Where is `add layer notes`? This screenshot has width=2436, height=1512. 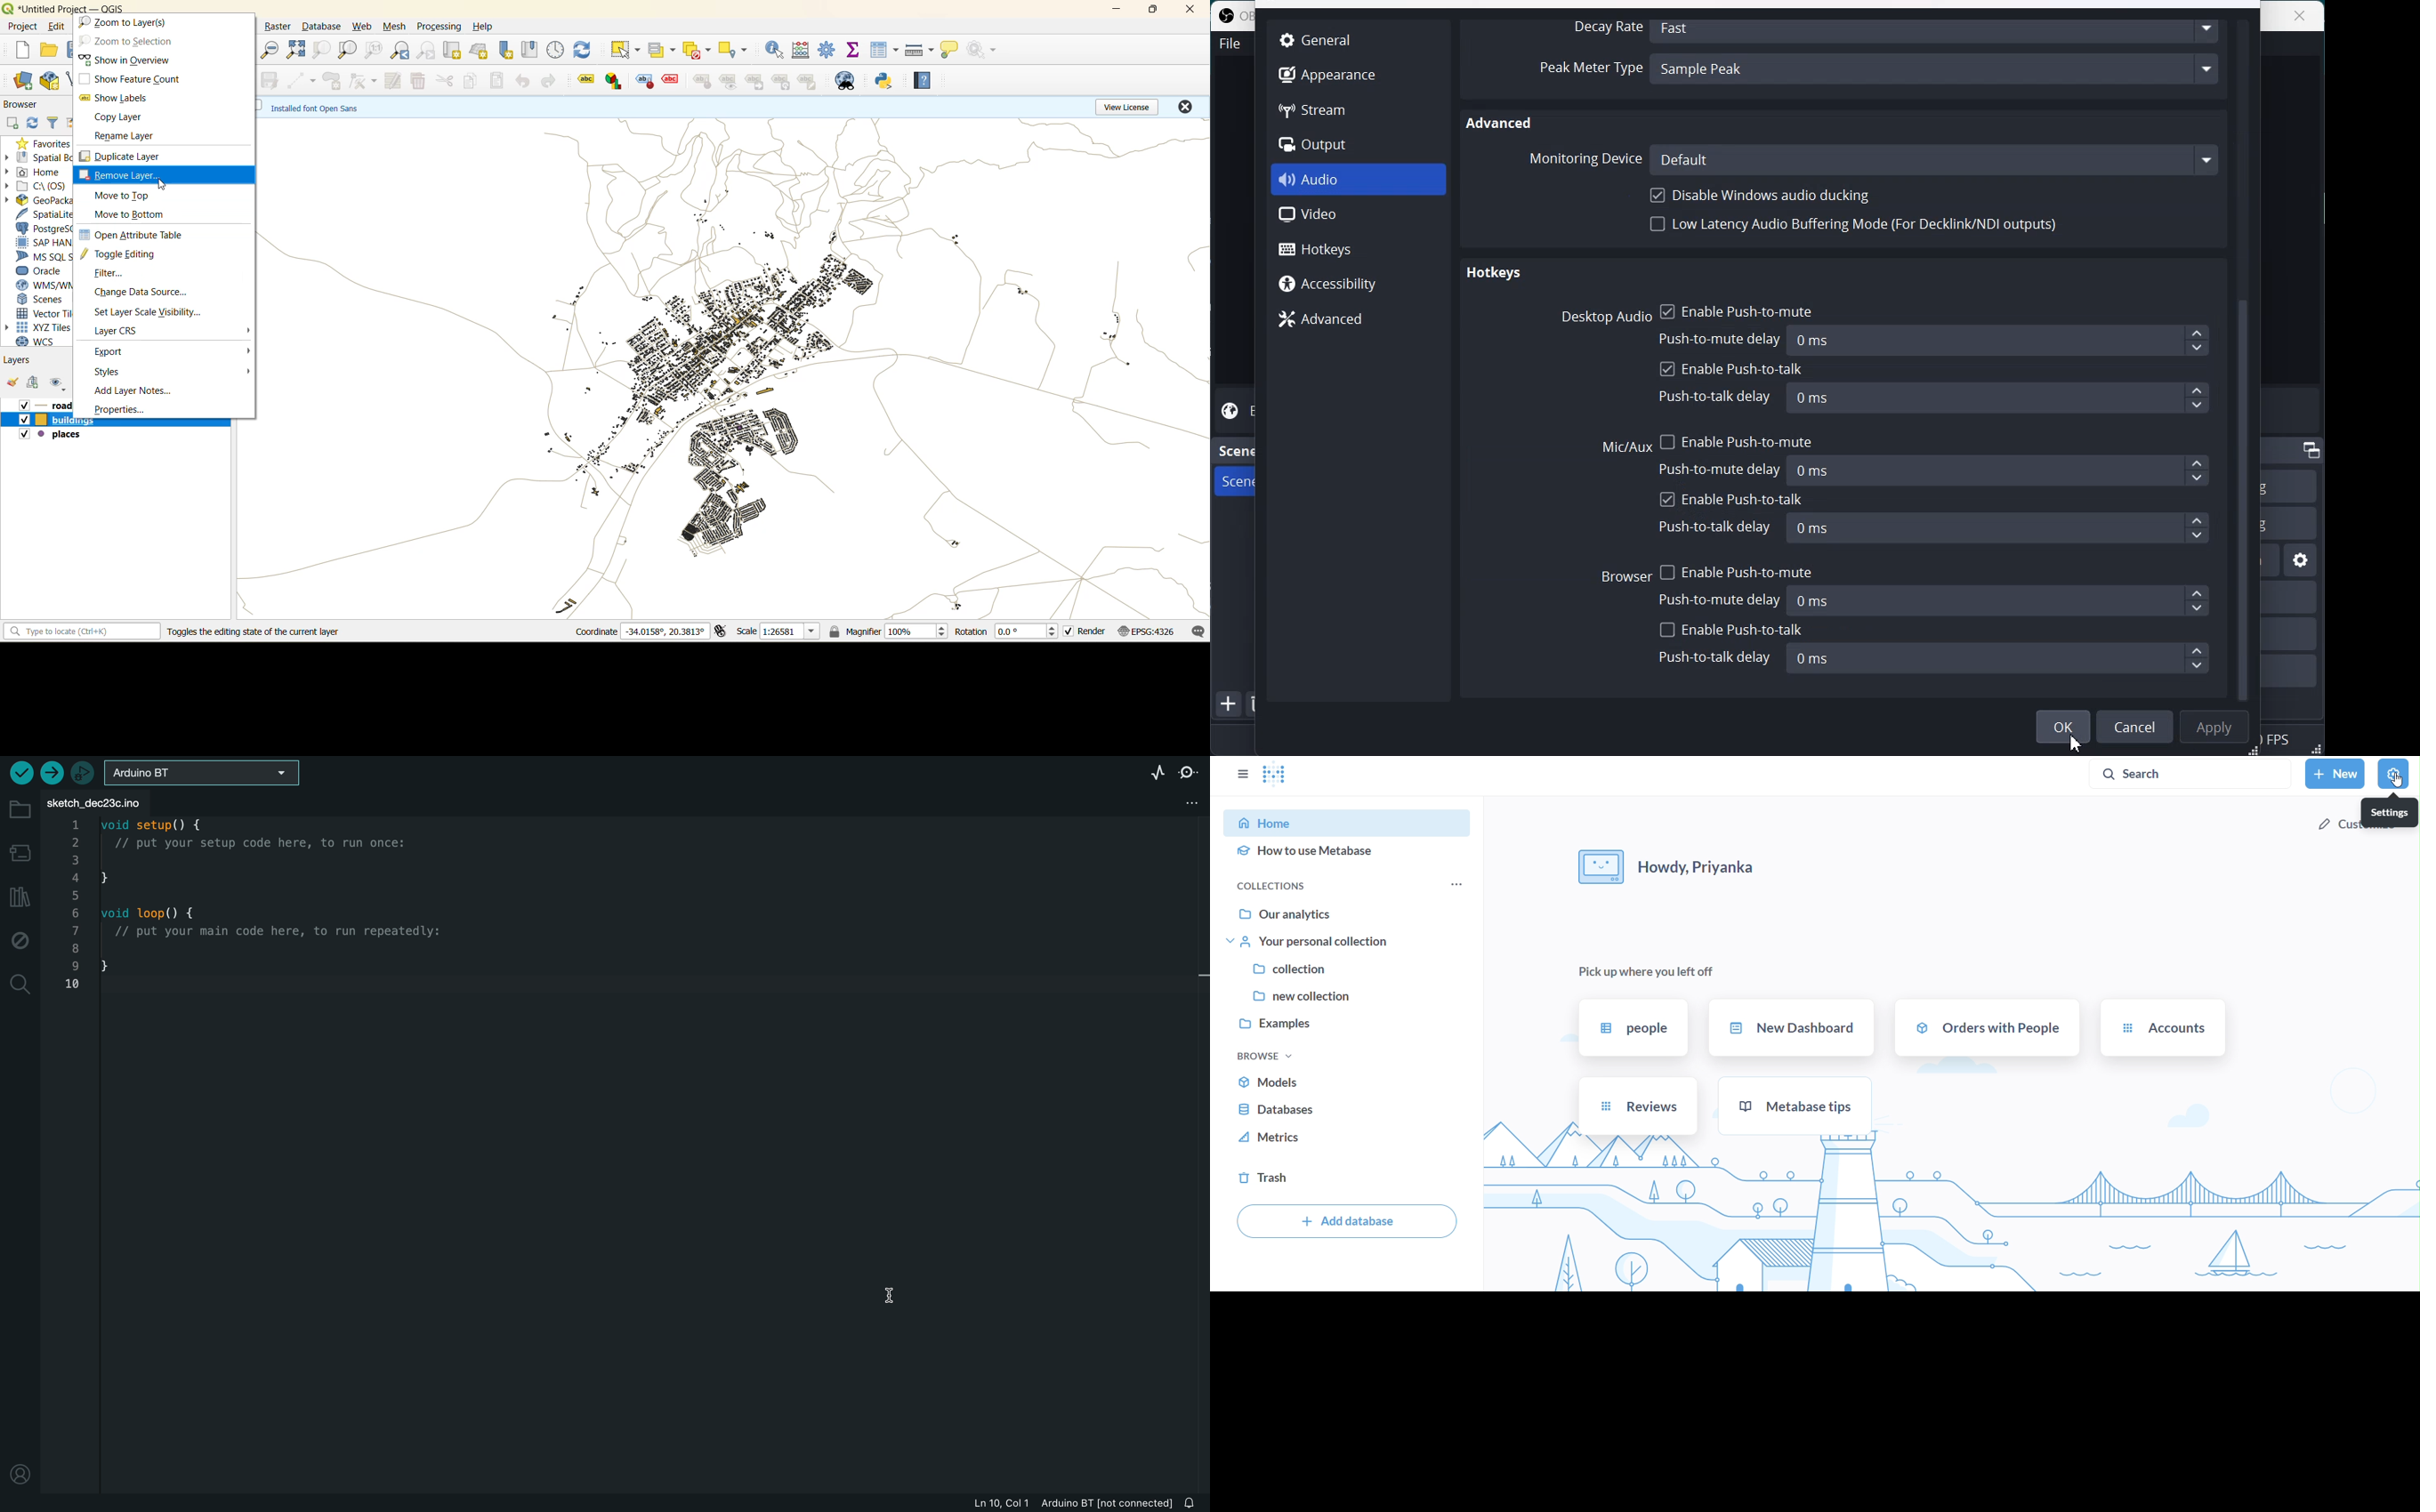 add layer notes is located at coordinates (137, 391).